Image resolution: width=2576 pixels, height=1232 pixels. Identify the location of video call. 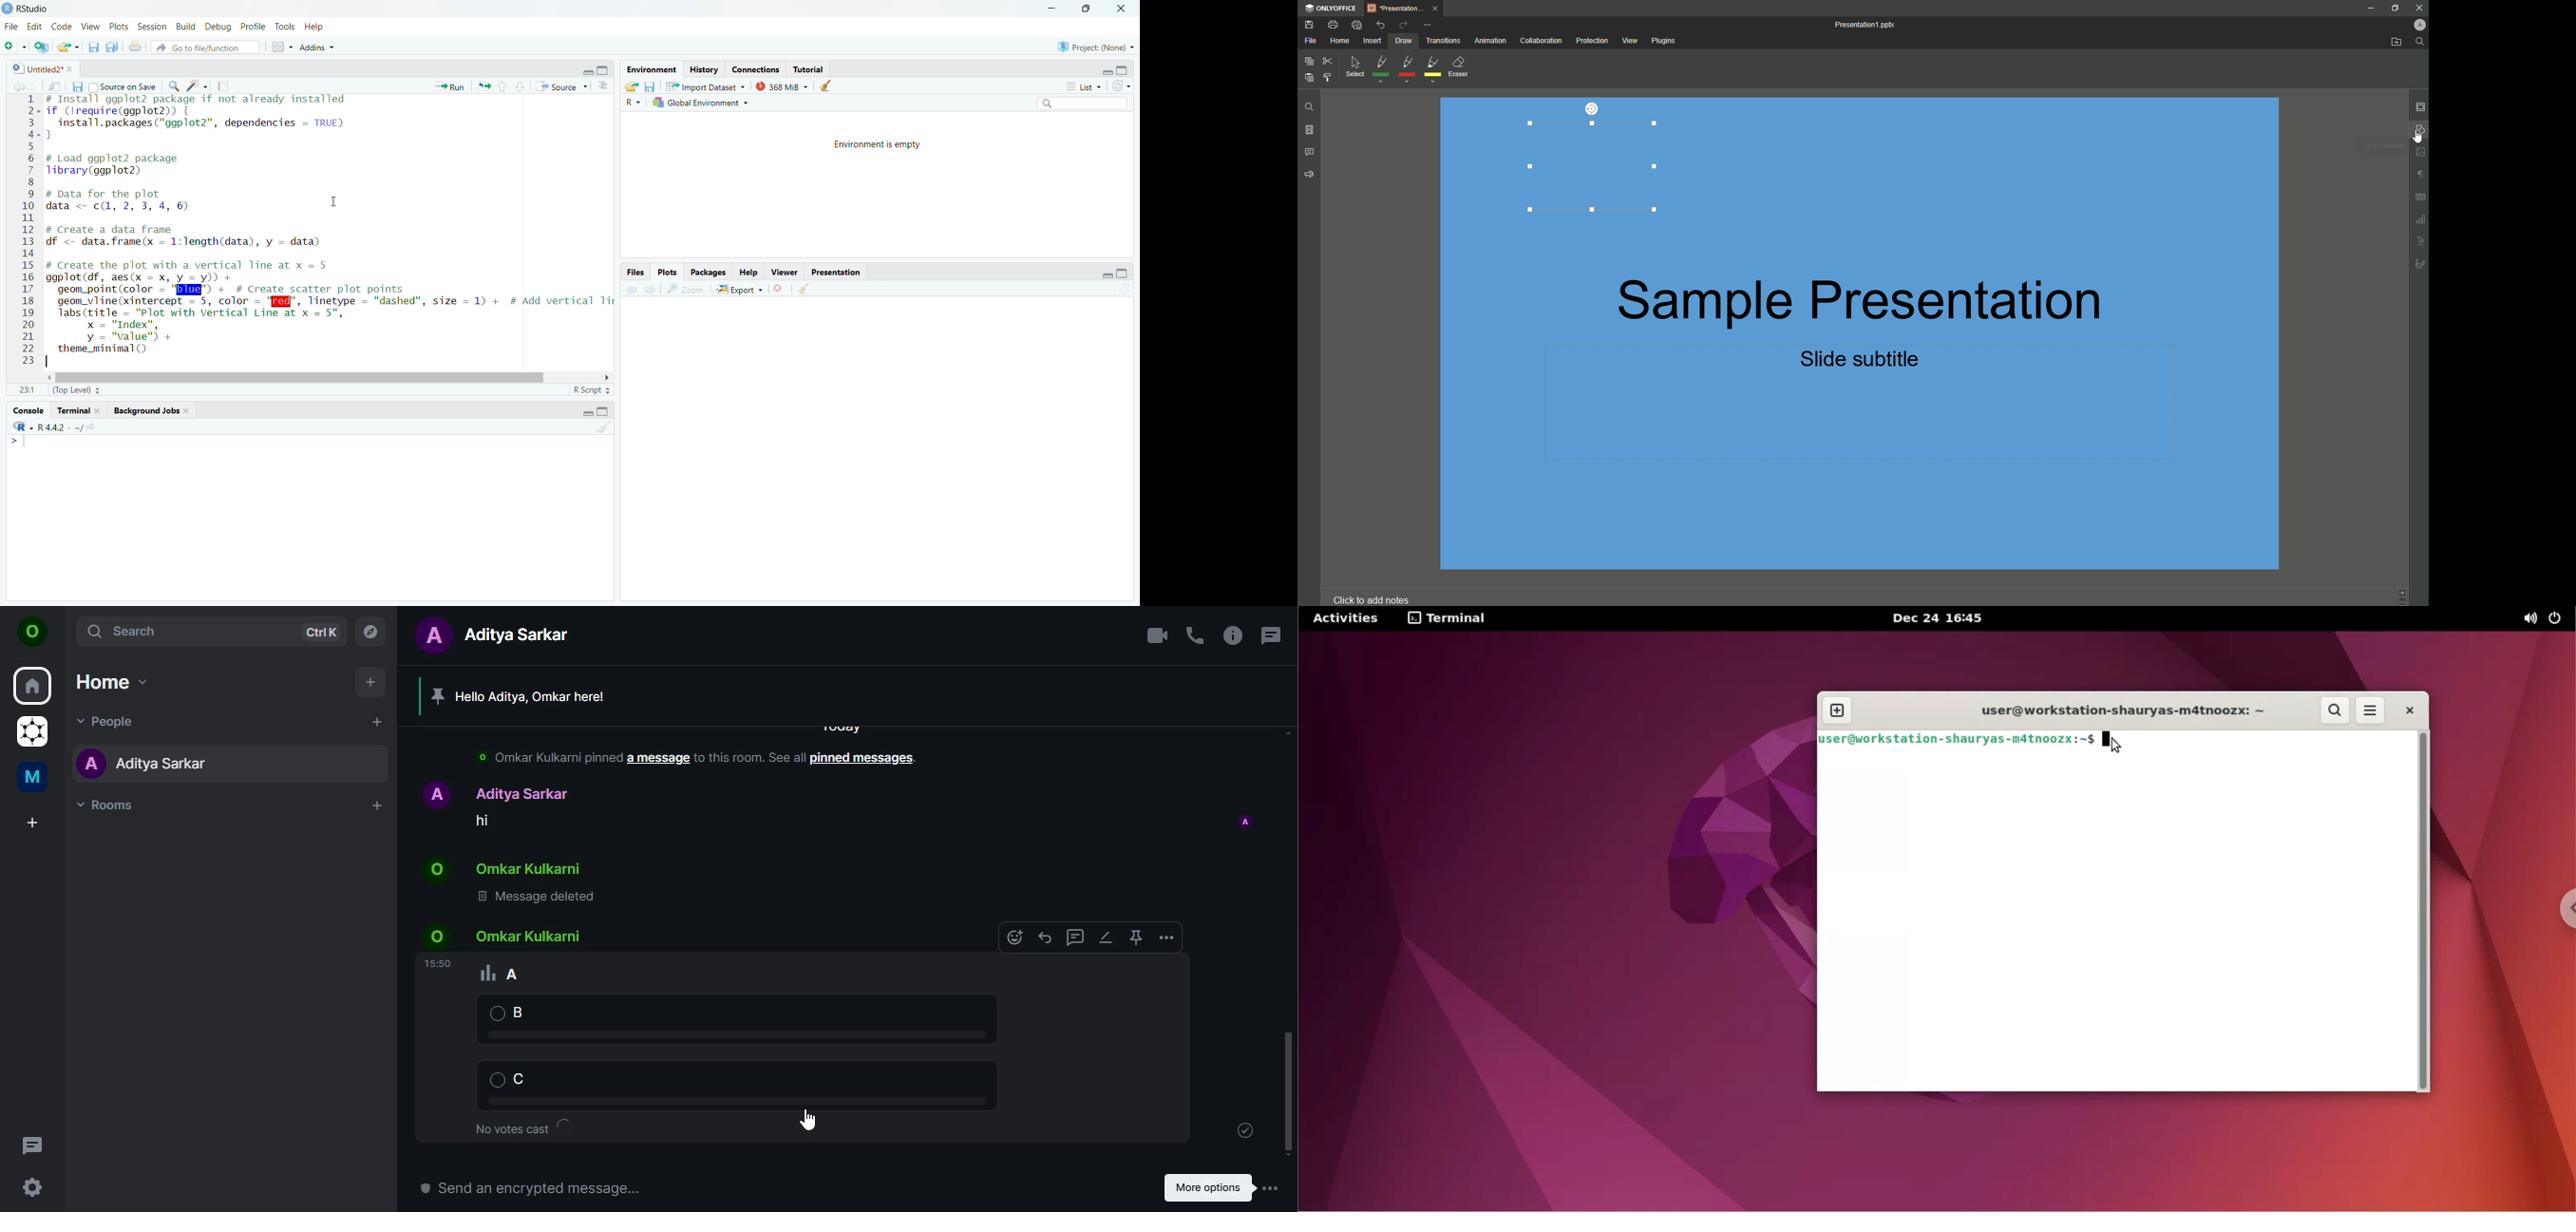
(1156, 635).